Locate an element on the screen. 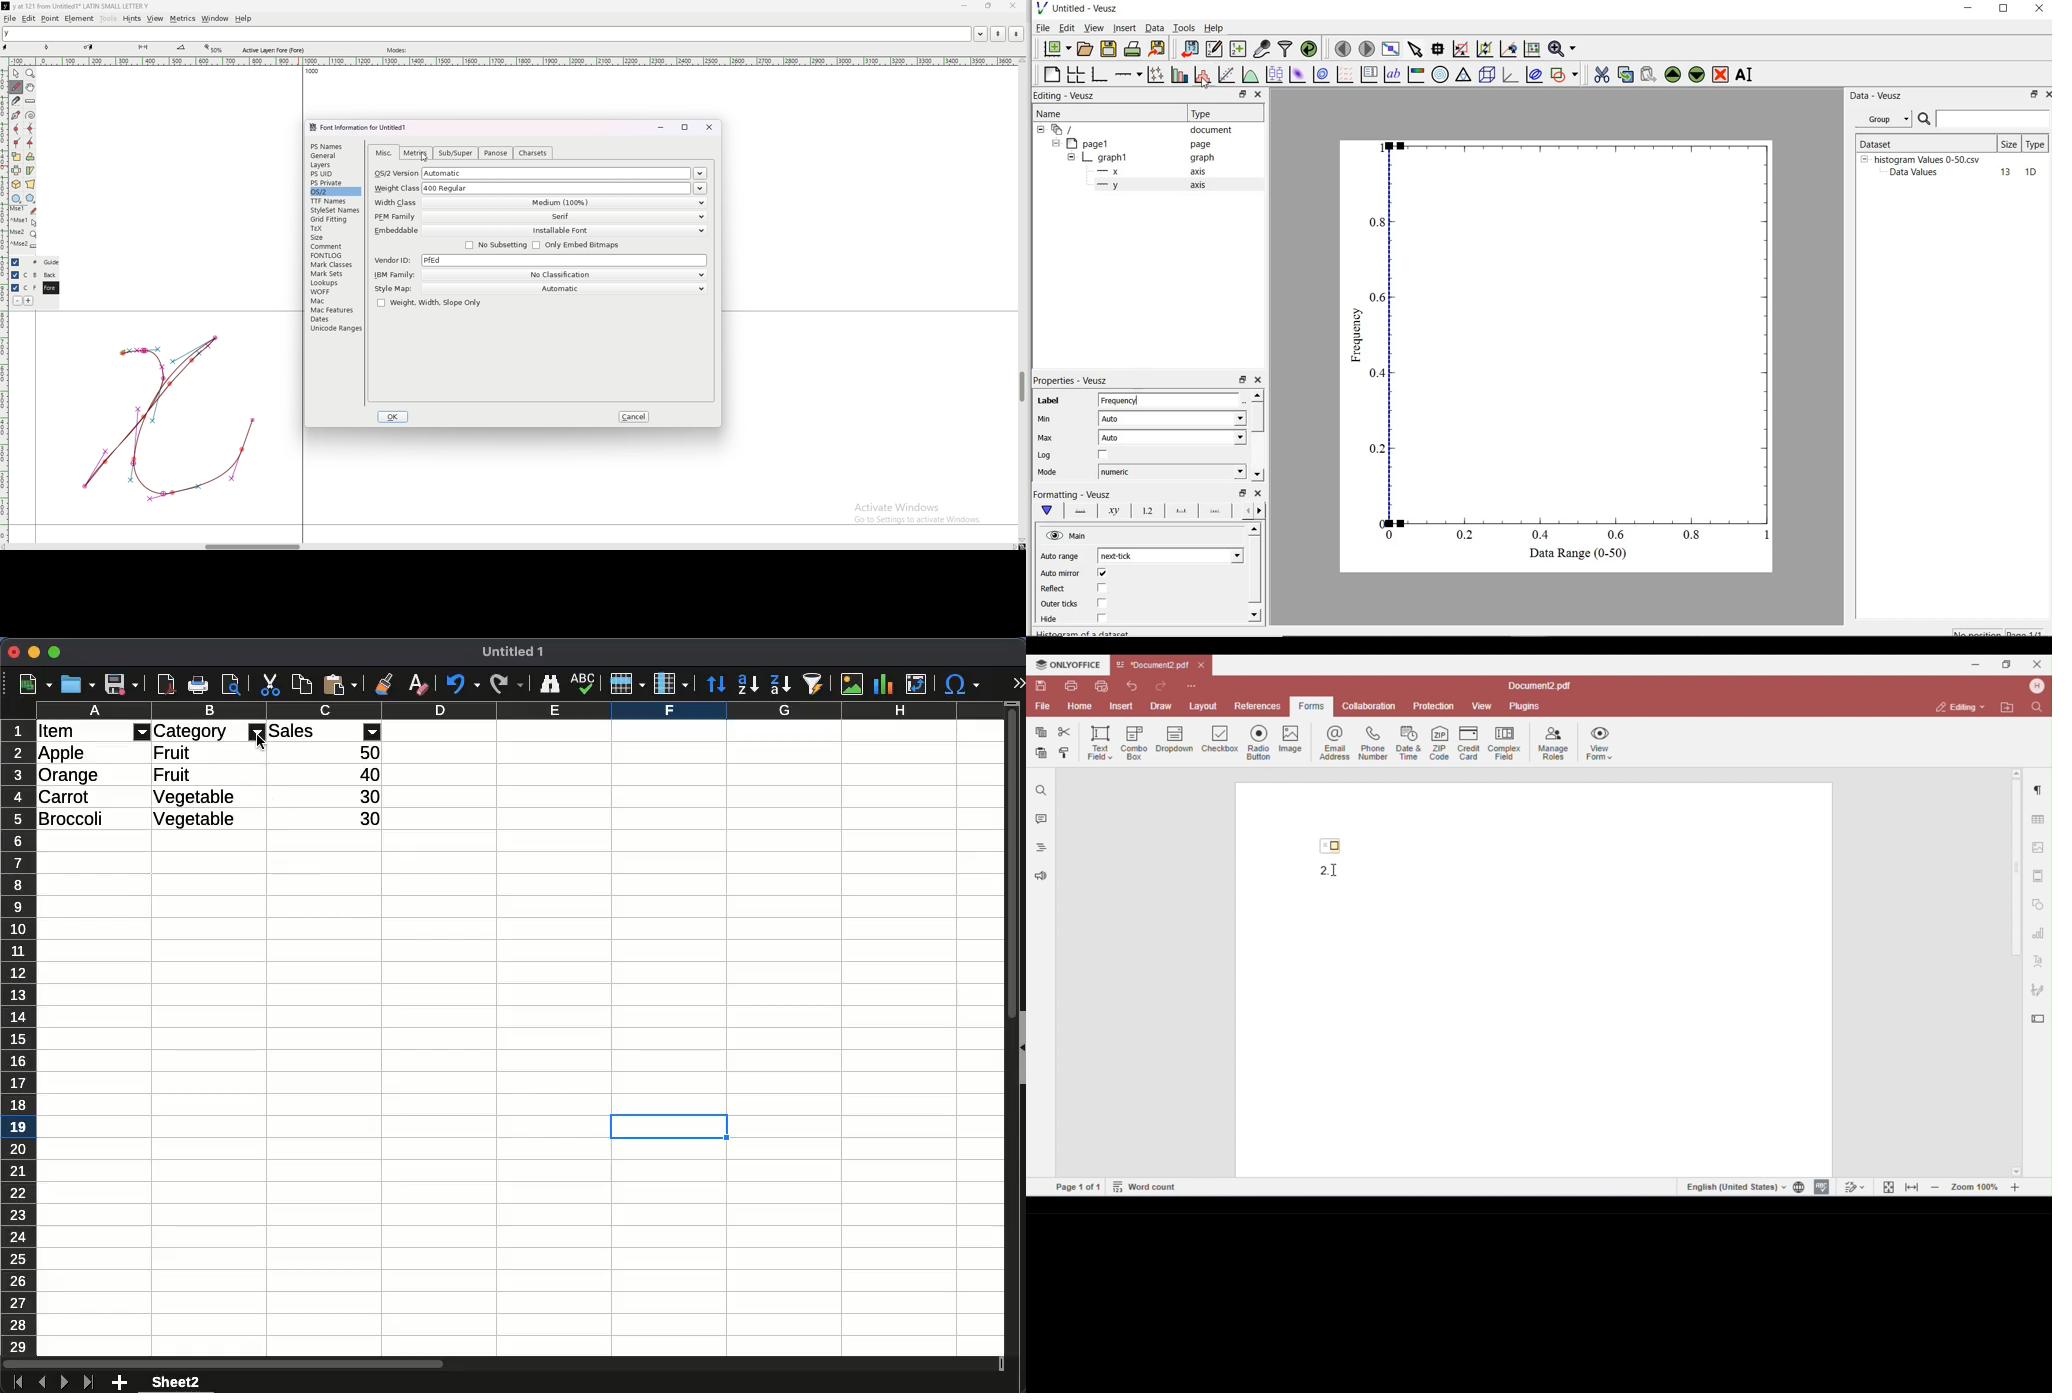 The width and height of the screenshot is (2072, 1400). row is located at coordinates (625, 686).